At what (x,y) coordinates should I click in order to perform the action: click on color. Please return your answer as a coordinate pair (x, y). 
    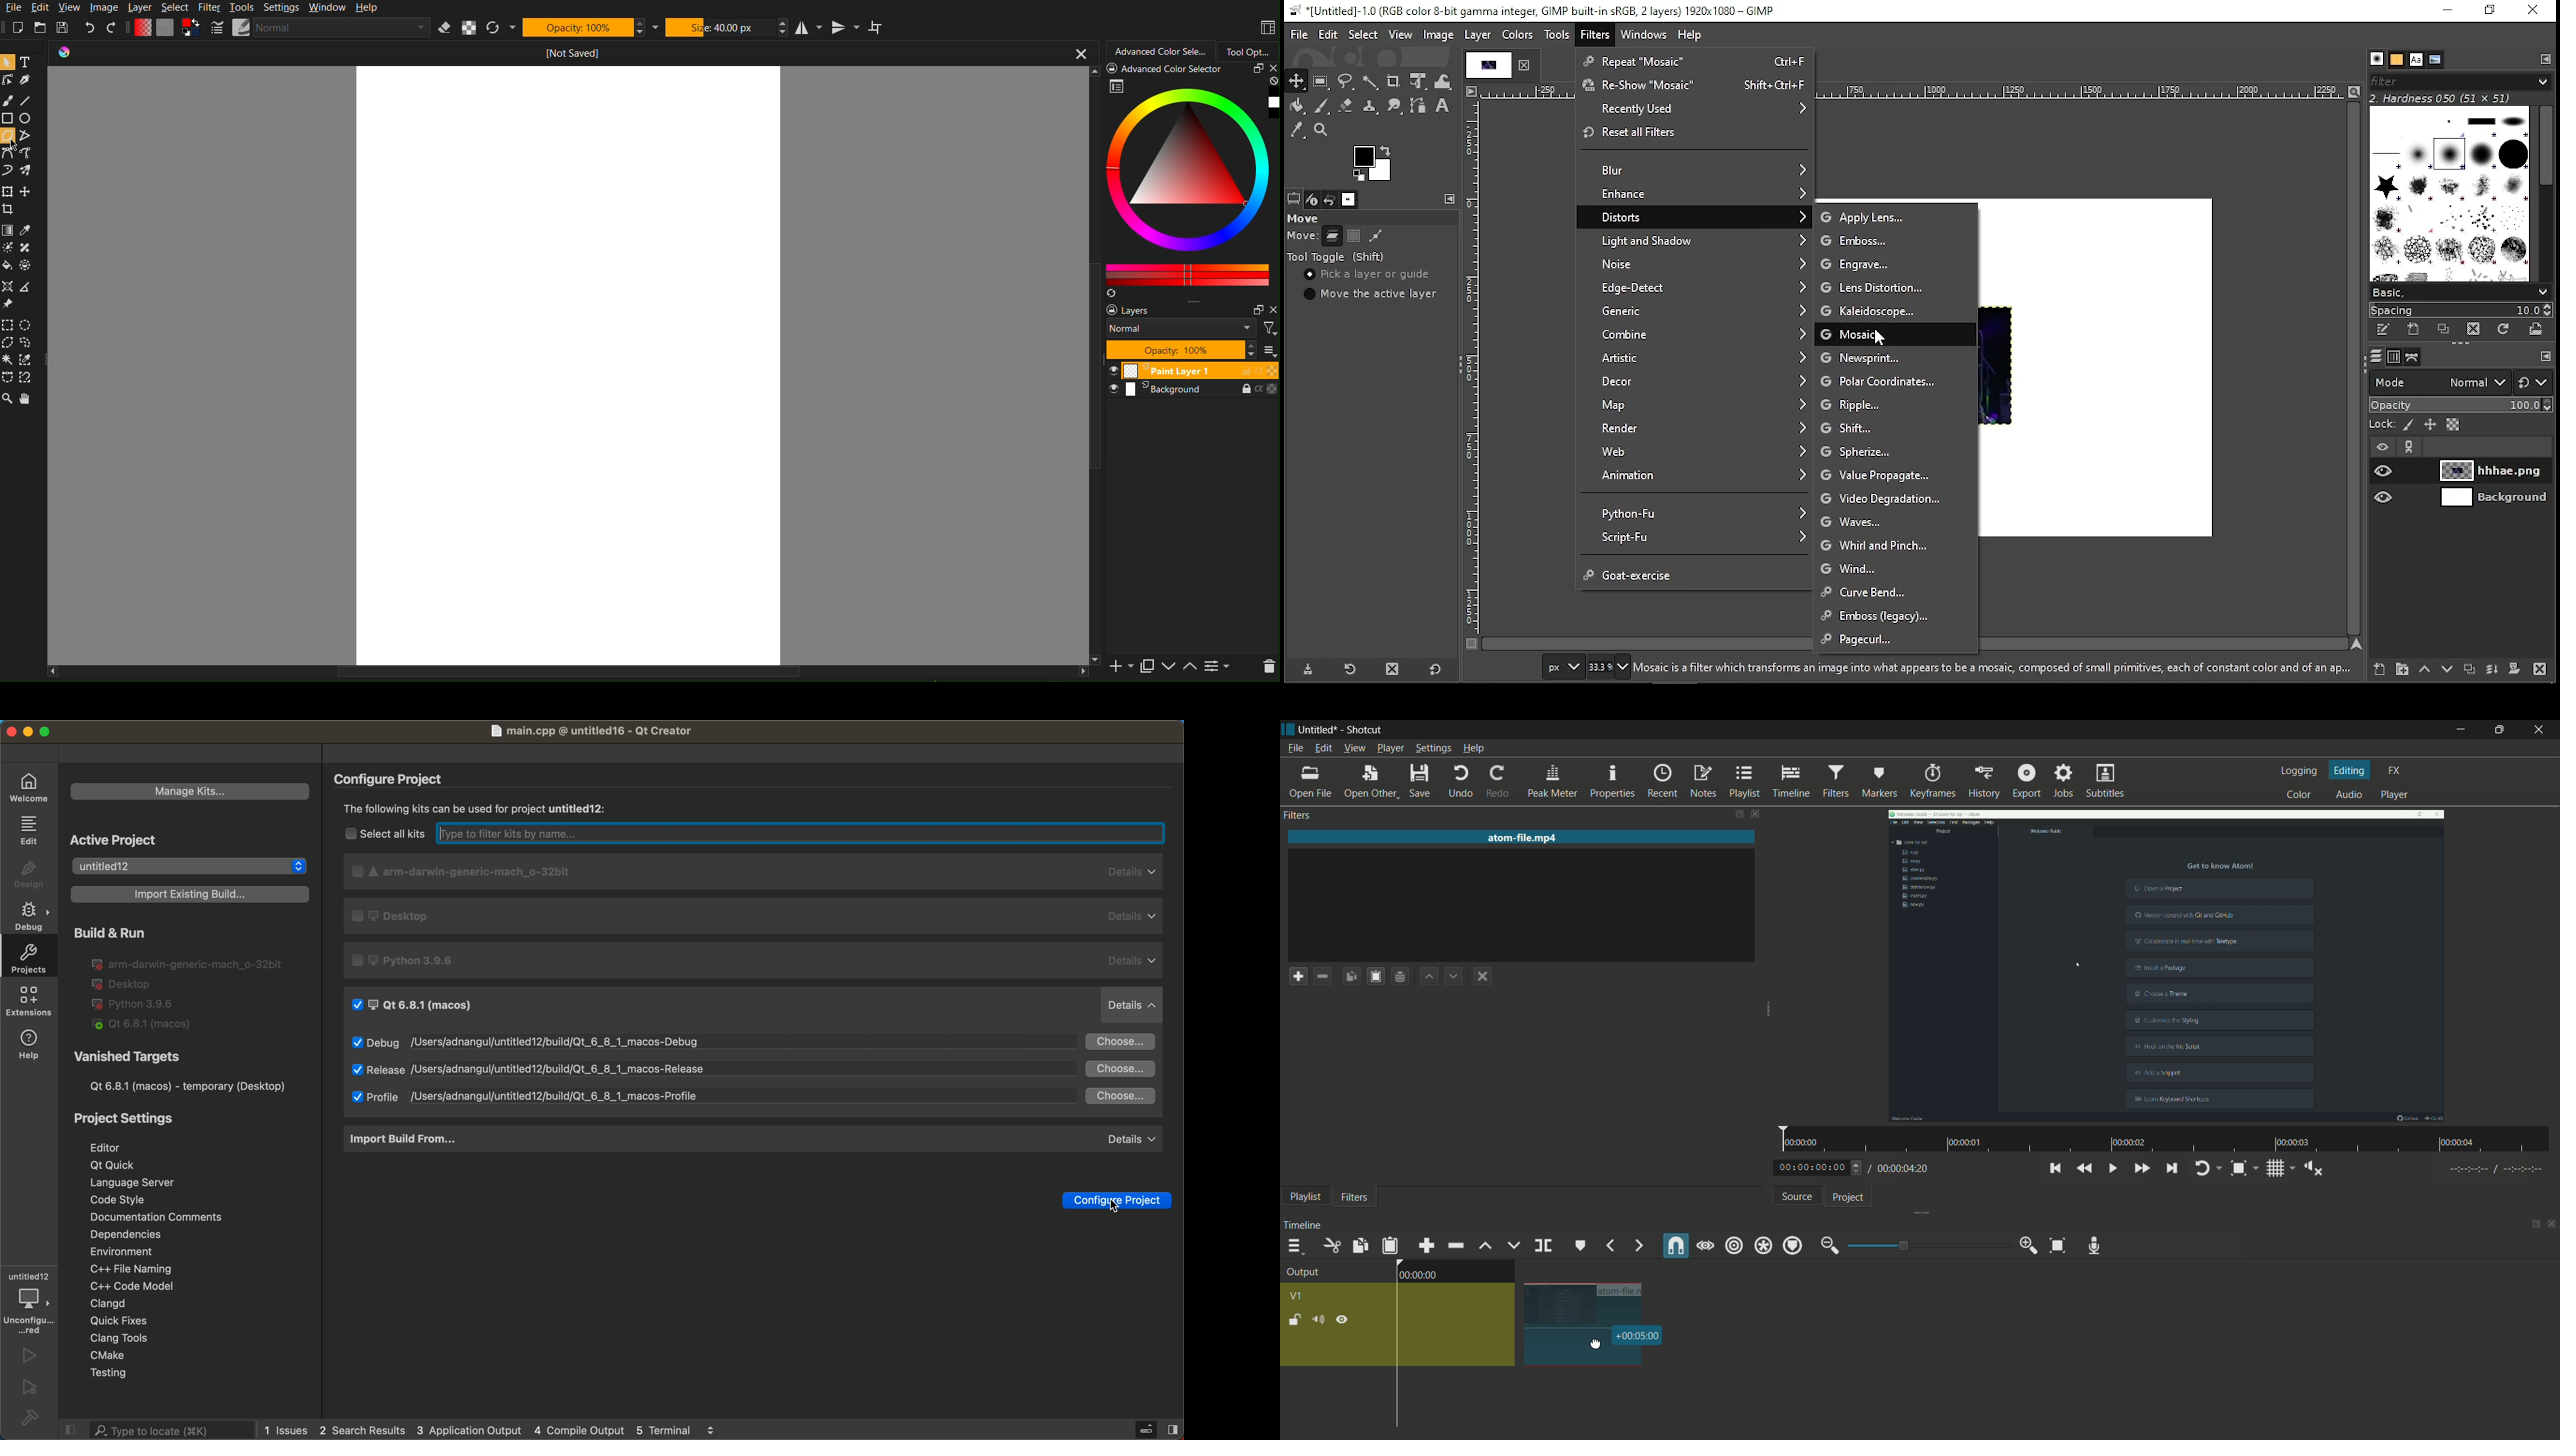
    Looking at the image, I should click on (2295, 795).